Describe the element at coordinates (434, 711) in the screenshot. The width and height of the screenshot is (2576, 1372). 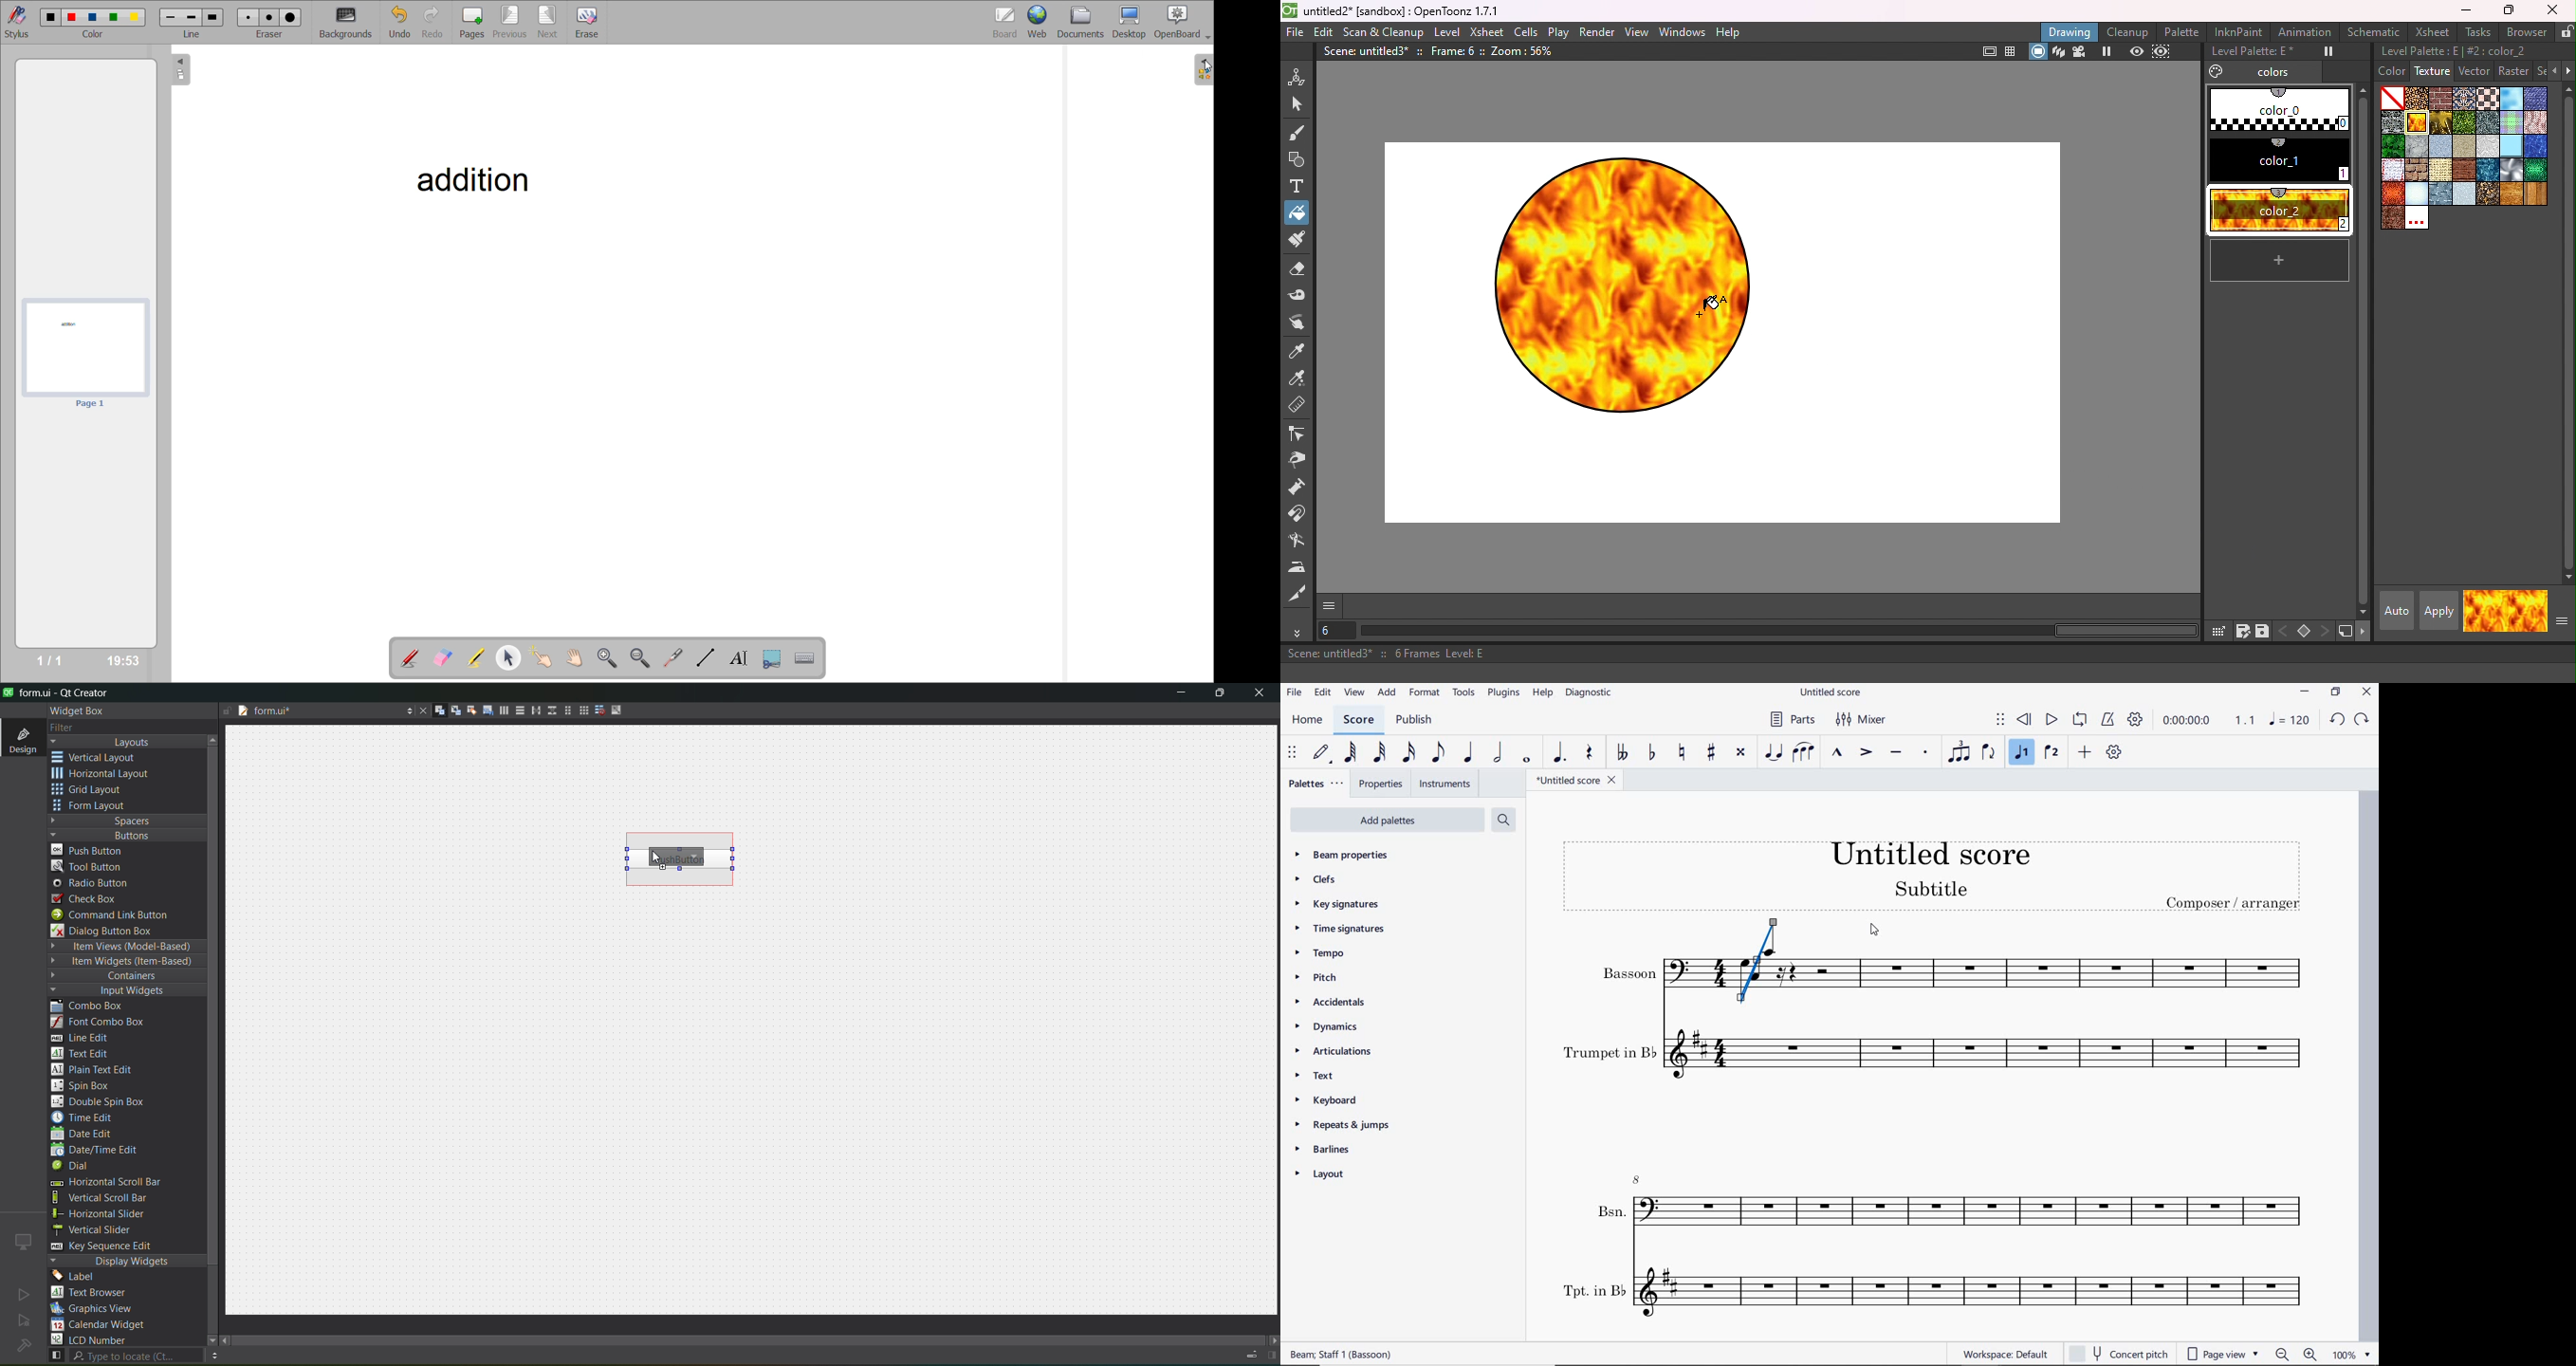
I see `edit widgets` at that location.